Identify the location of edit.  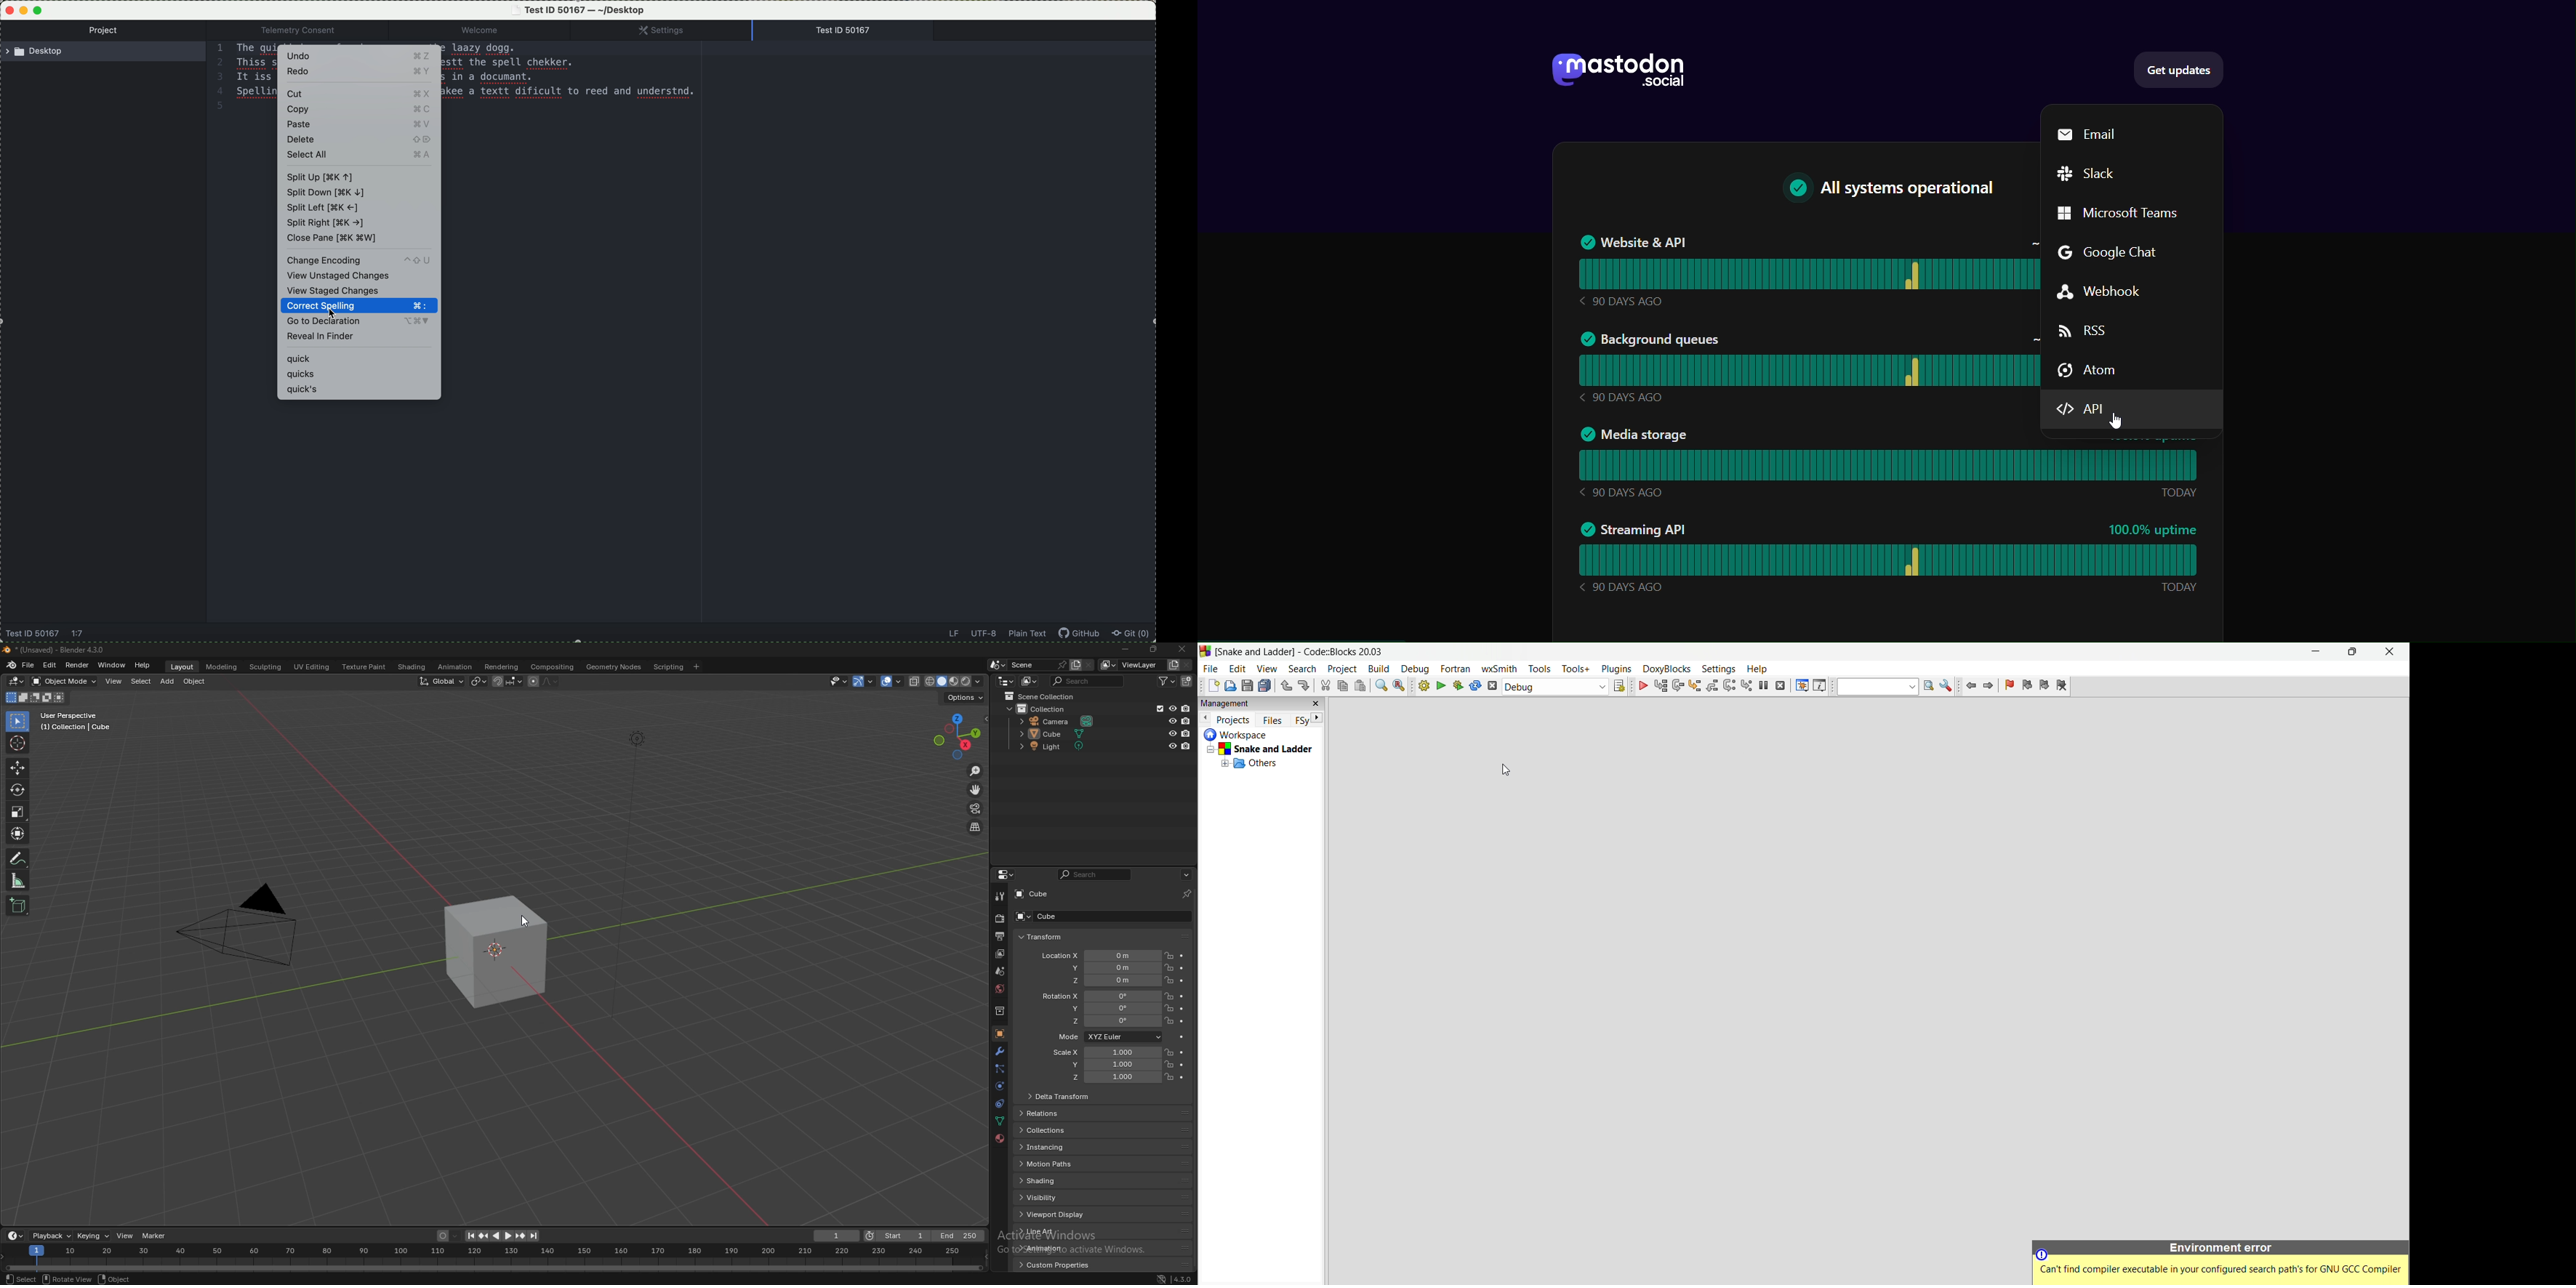
(50, 666).